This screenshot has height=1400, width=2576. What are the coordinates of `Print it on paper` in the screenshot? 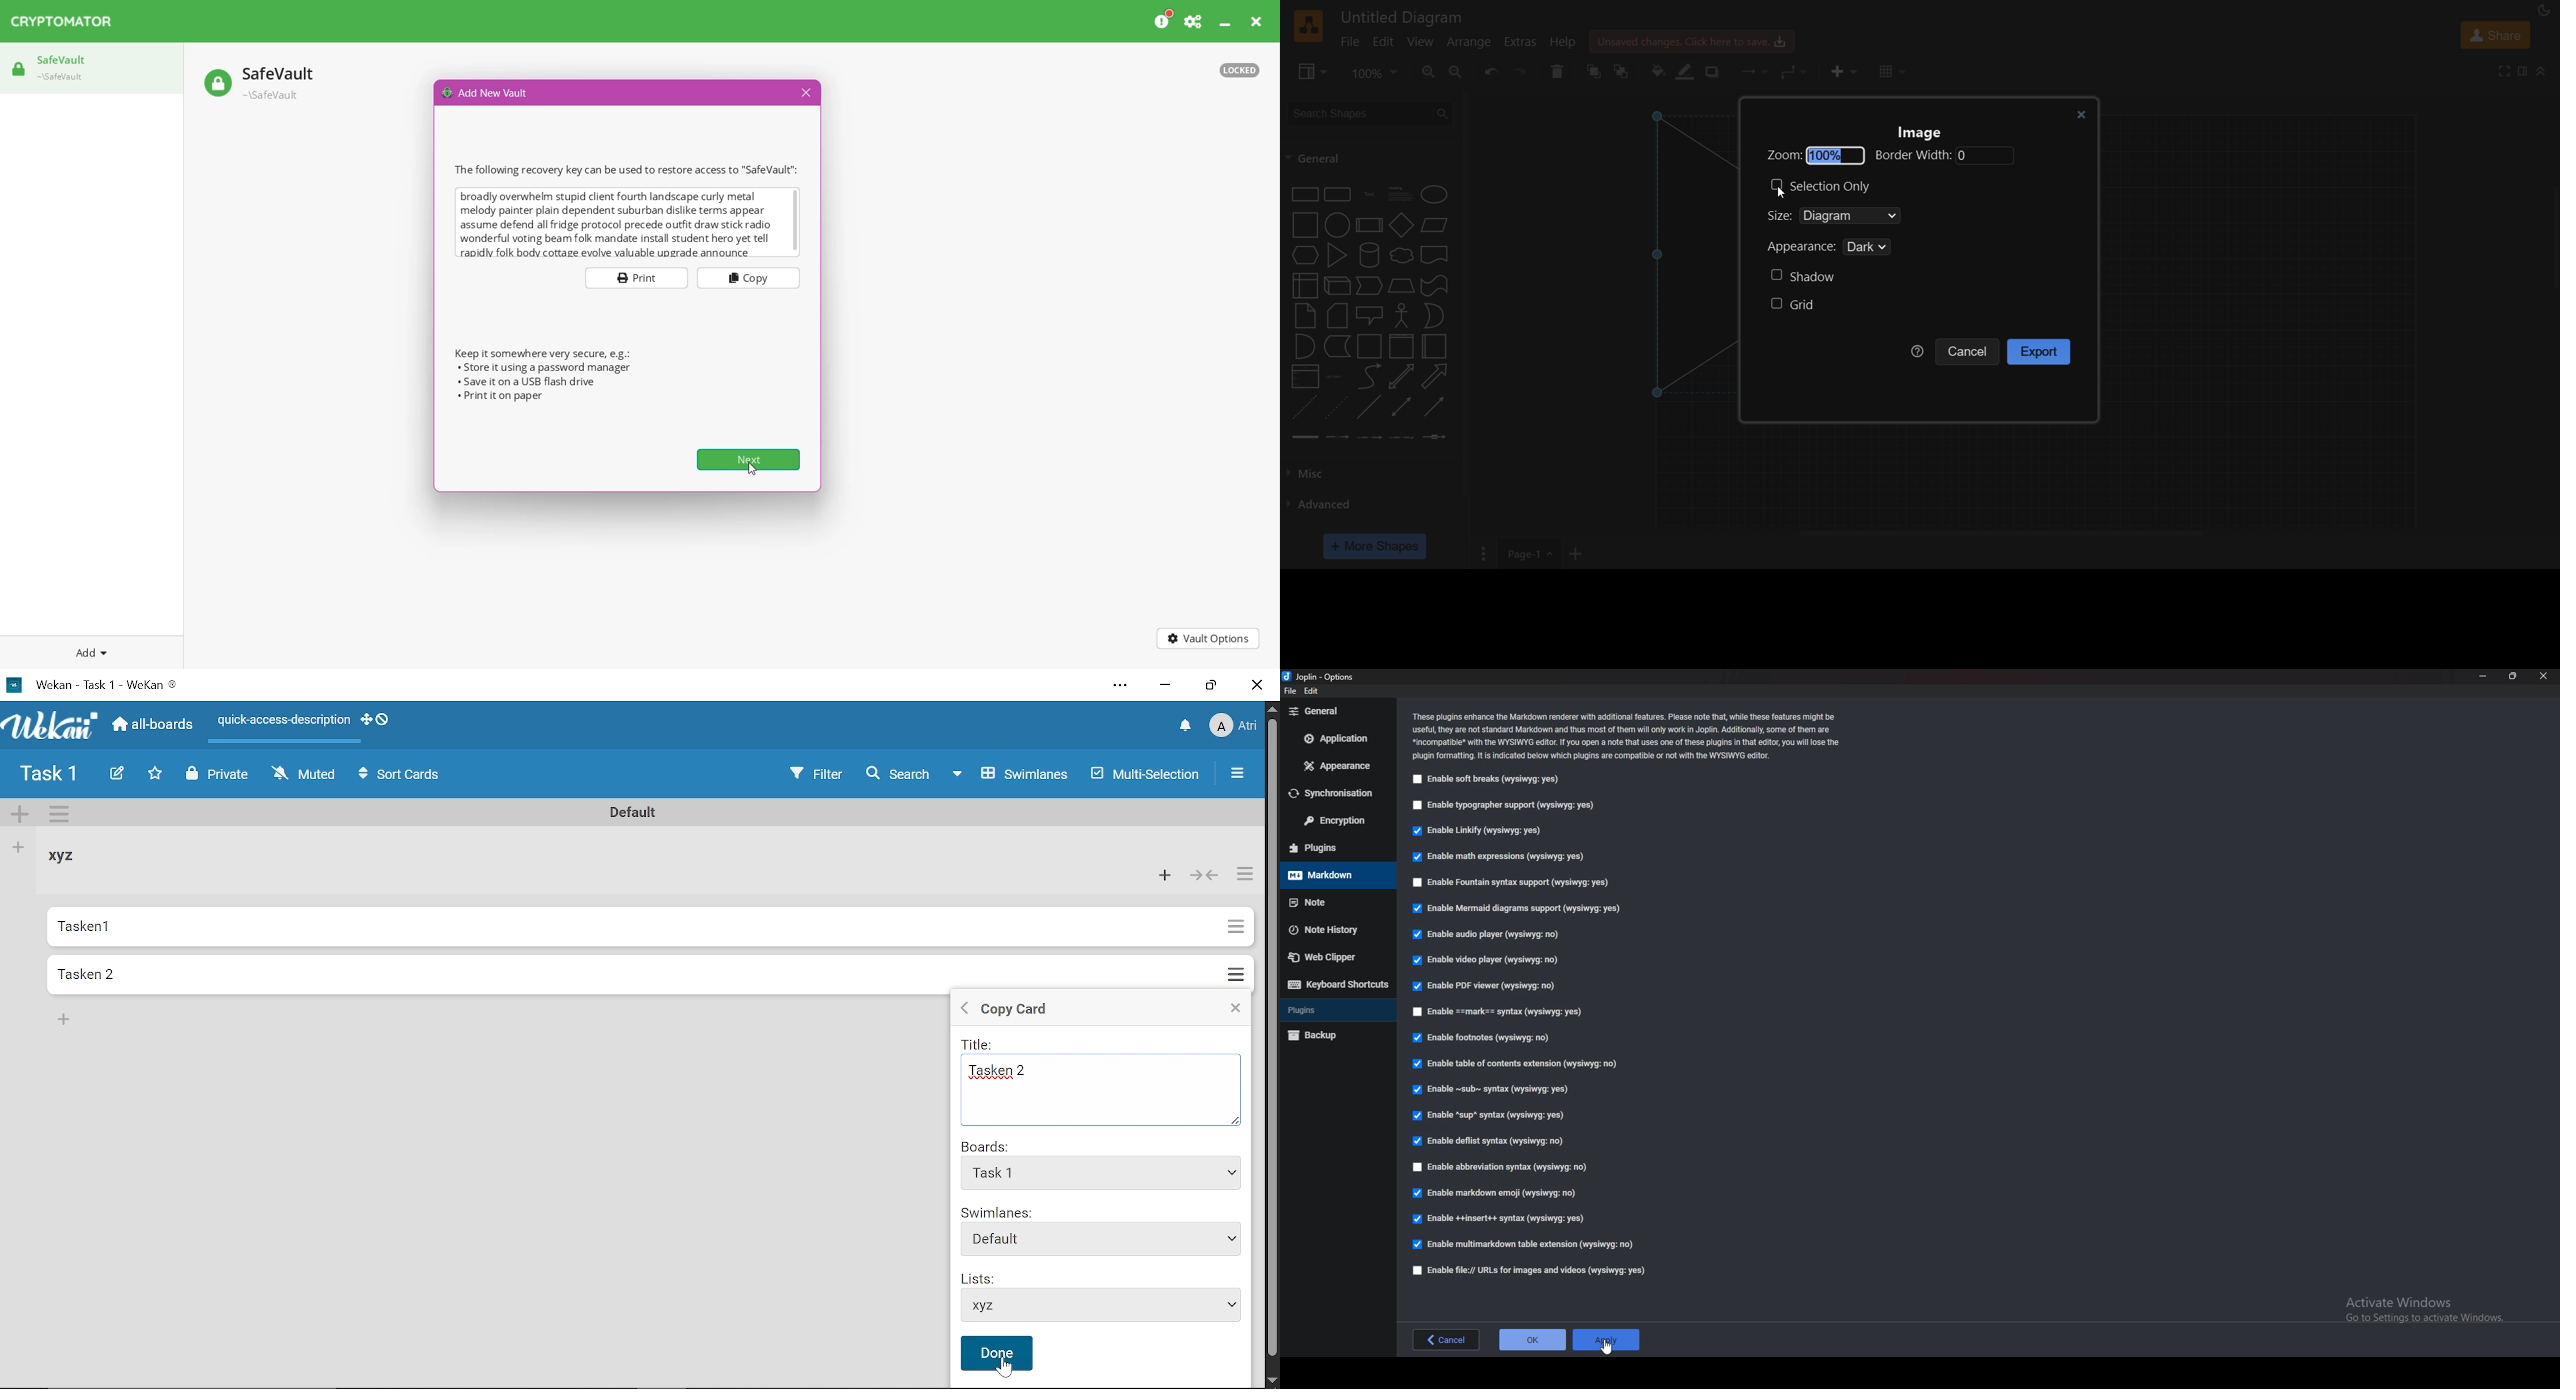 It's located at (499, 396).